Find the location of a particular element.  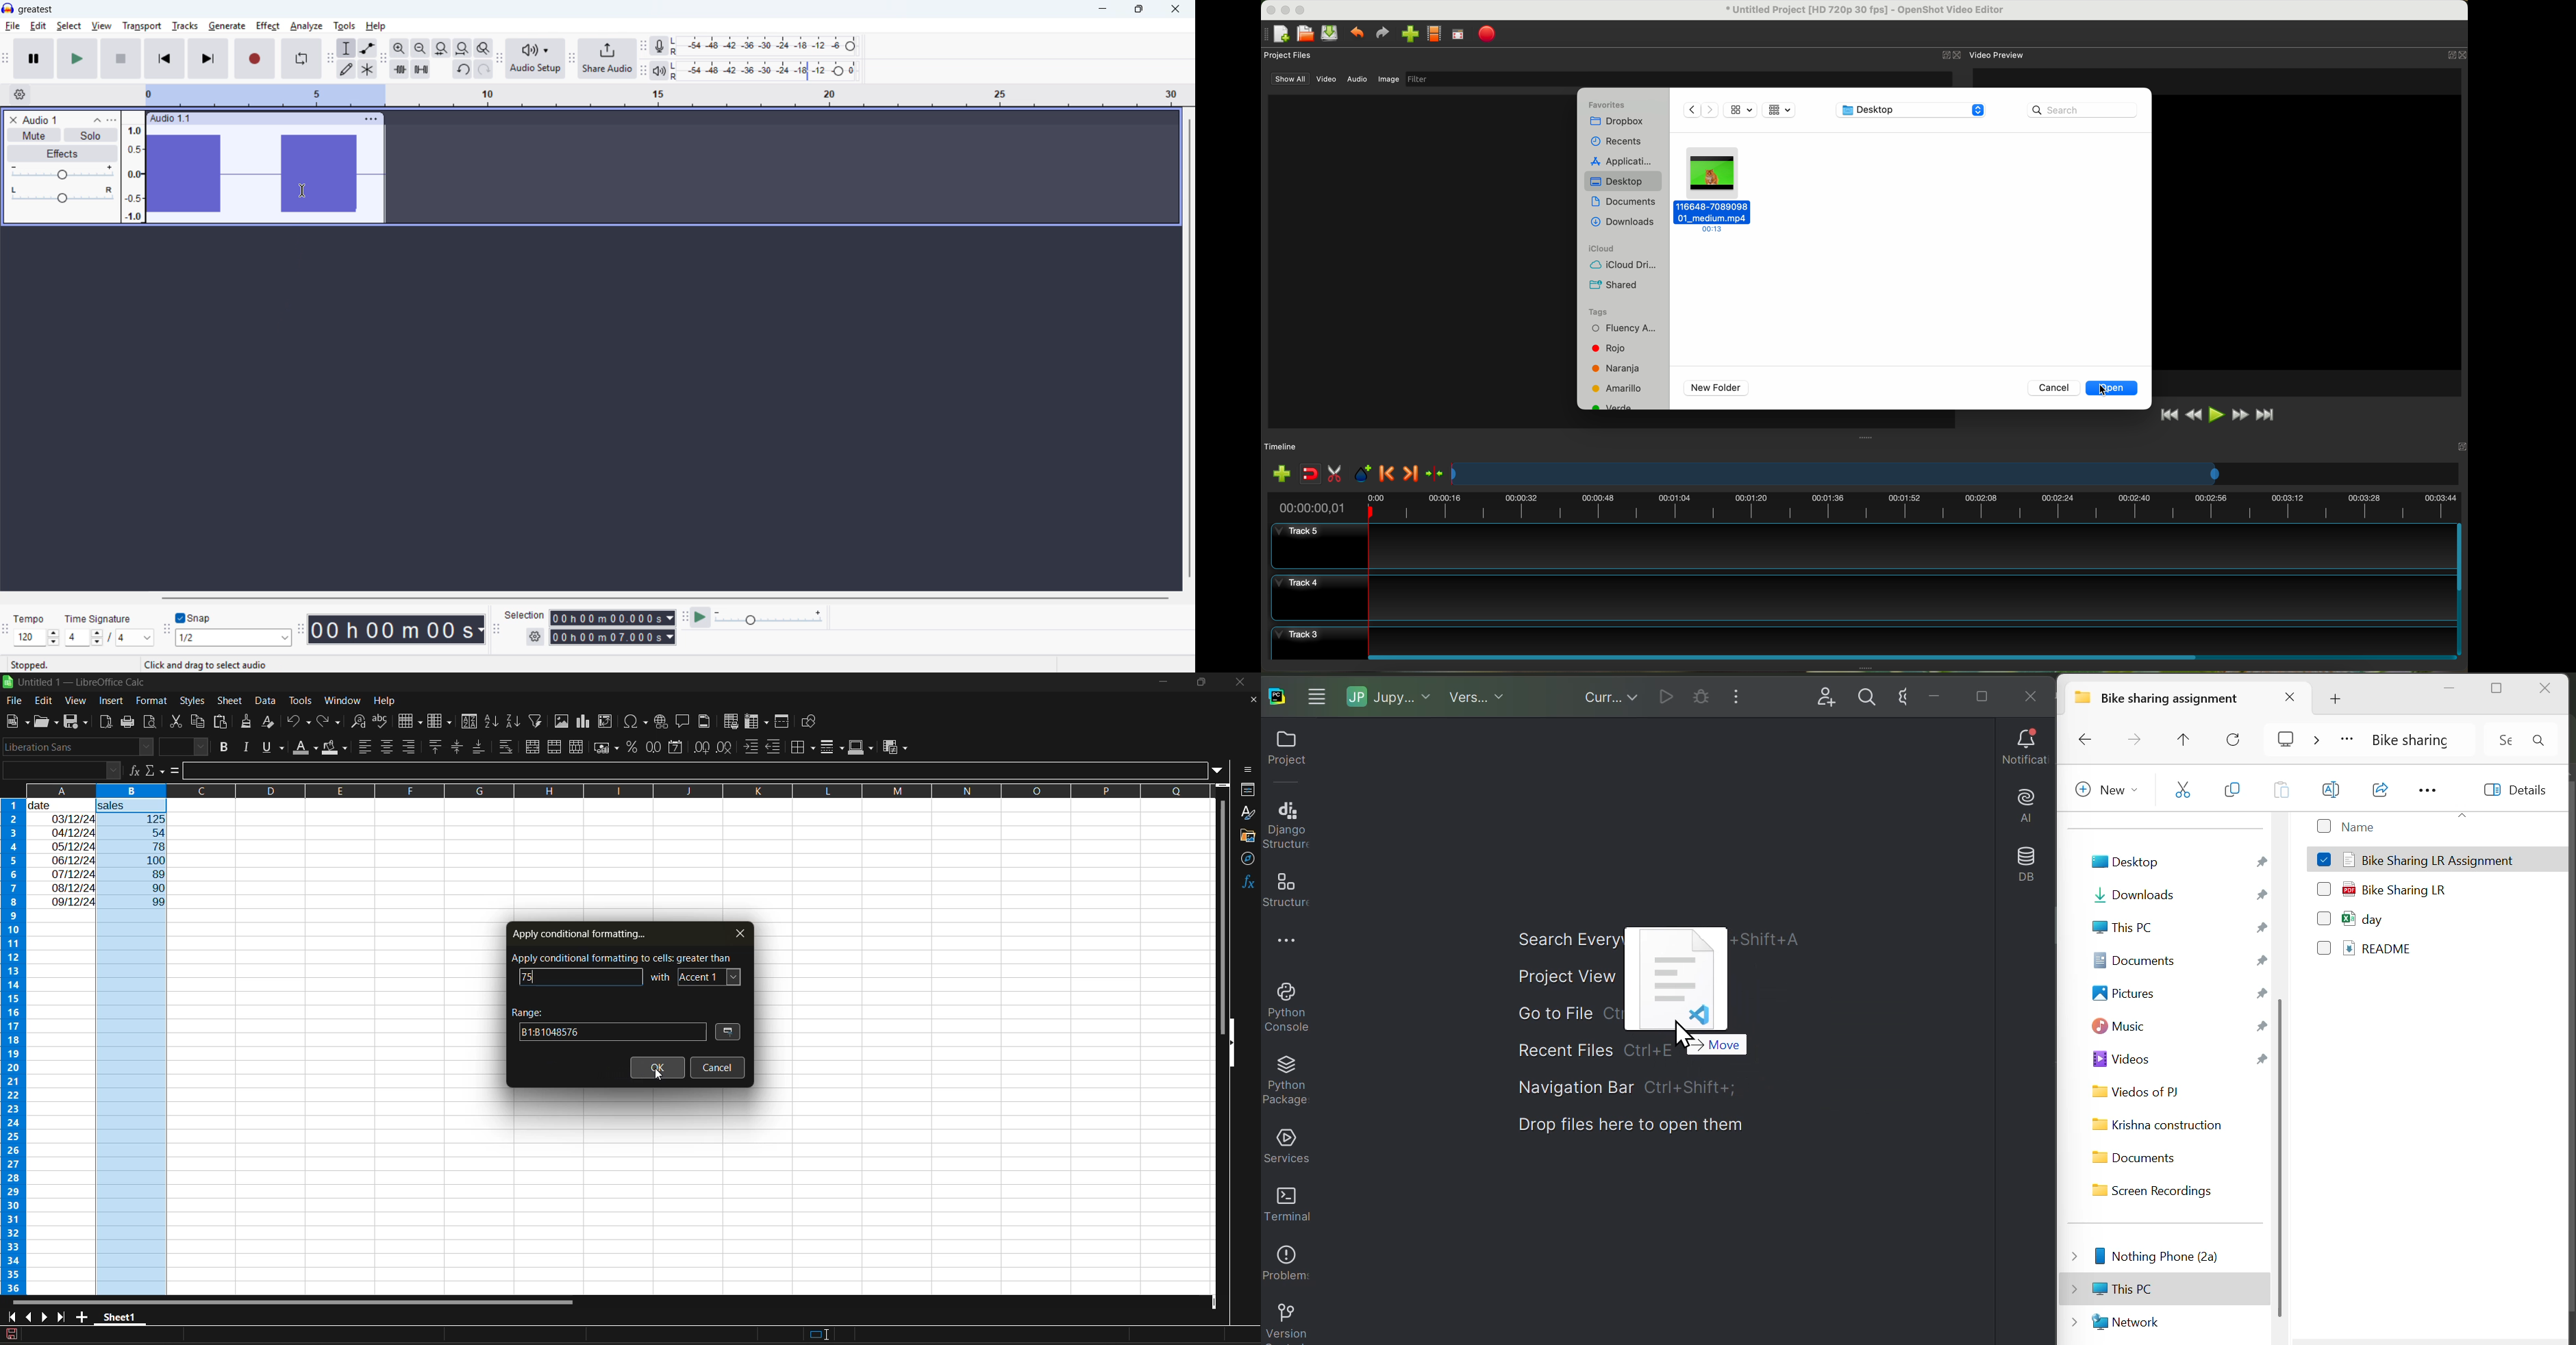

function wizard is located at coordinates (132, 770).